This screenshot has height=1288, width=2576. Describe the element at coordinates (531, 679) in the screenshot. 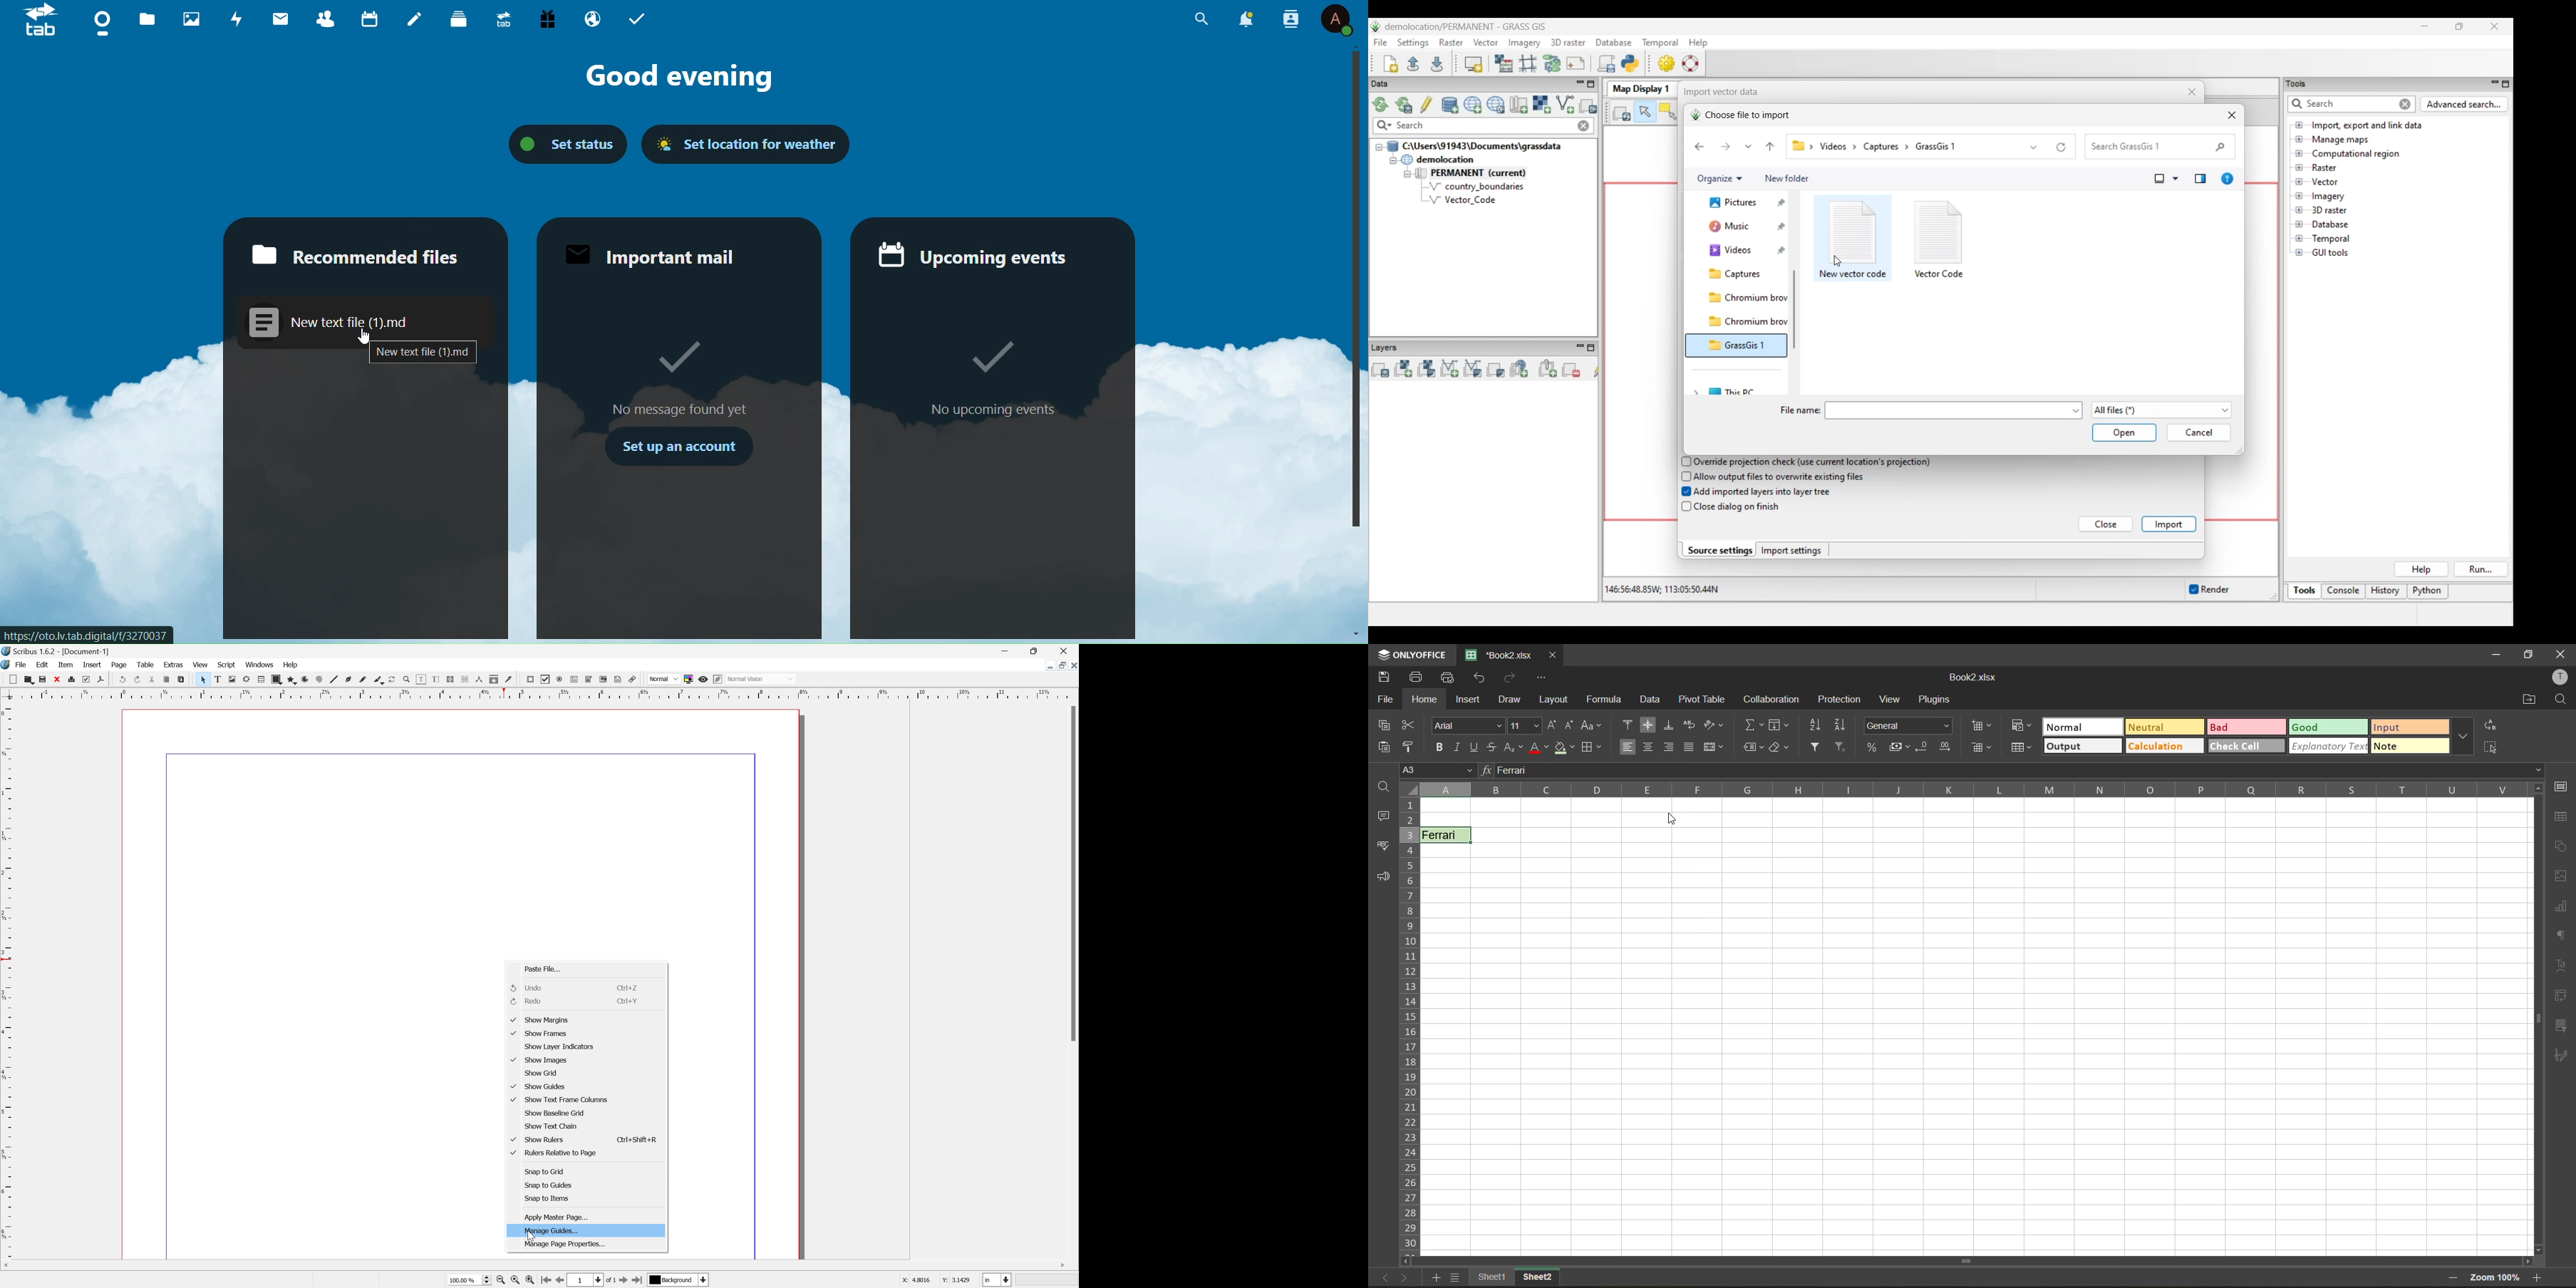

I see `pdf push button` at that location.